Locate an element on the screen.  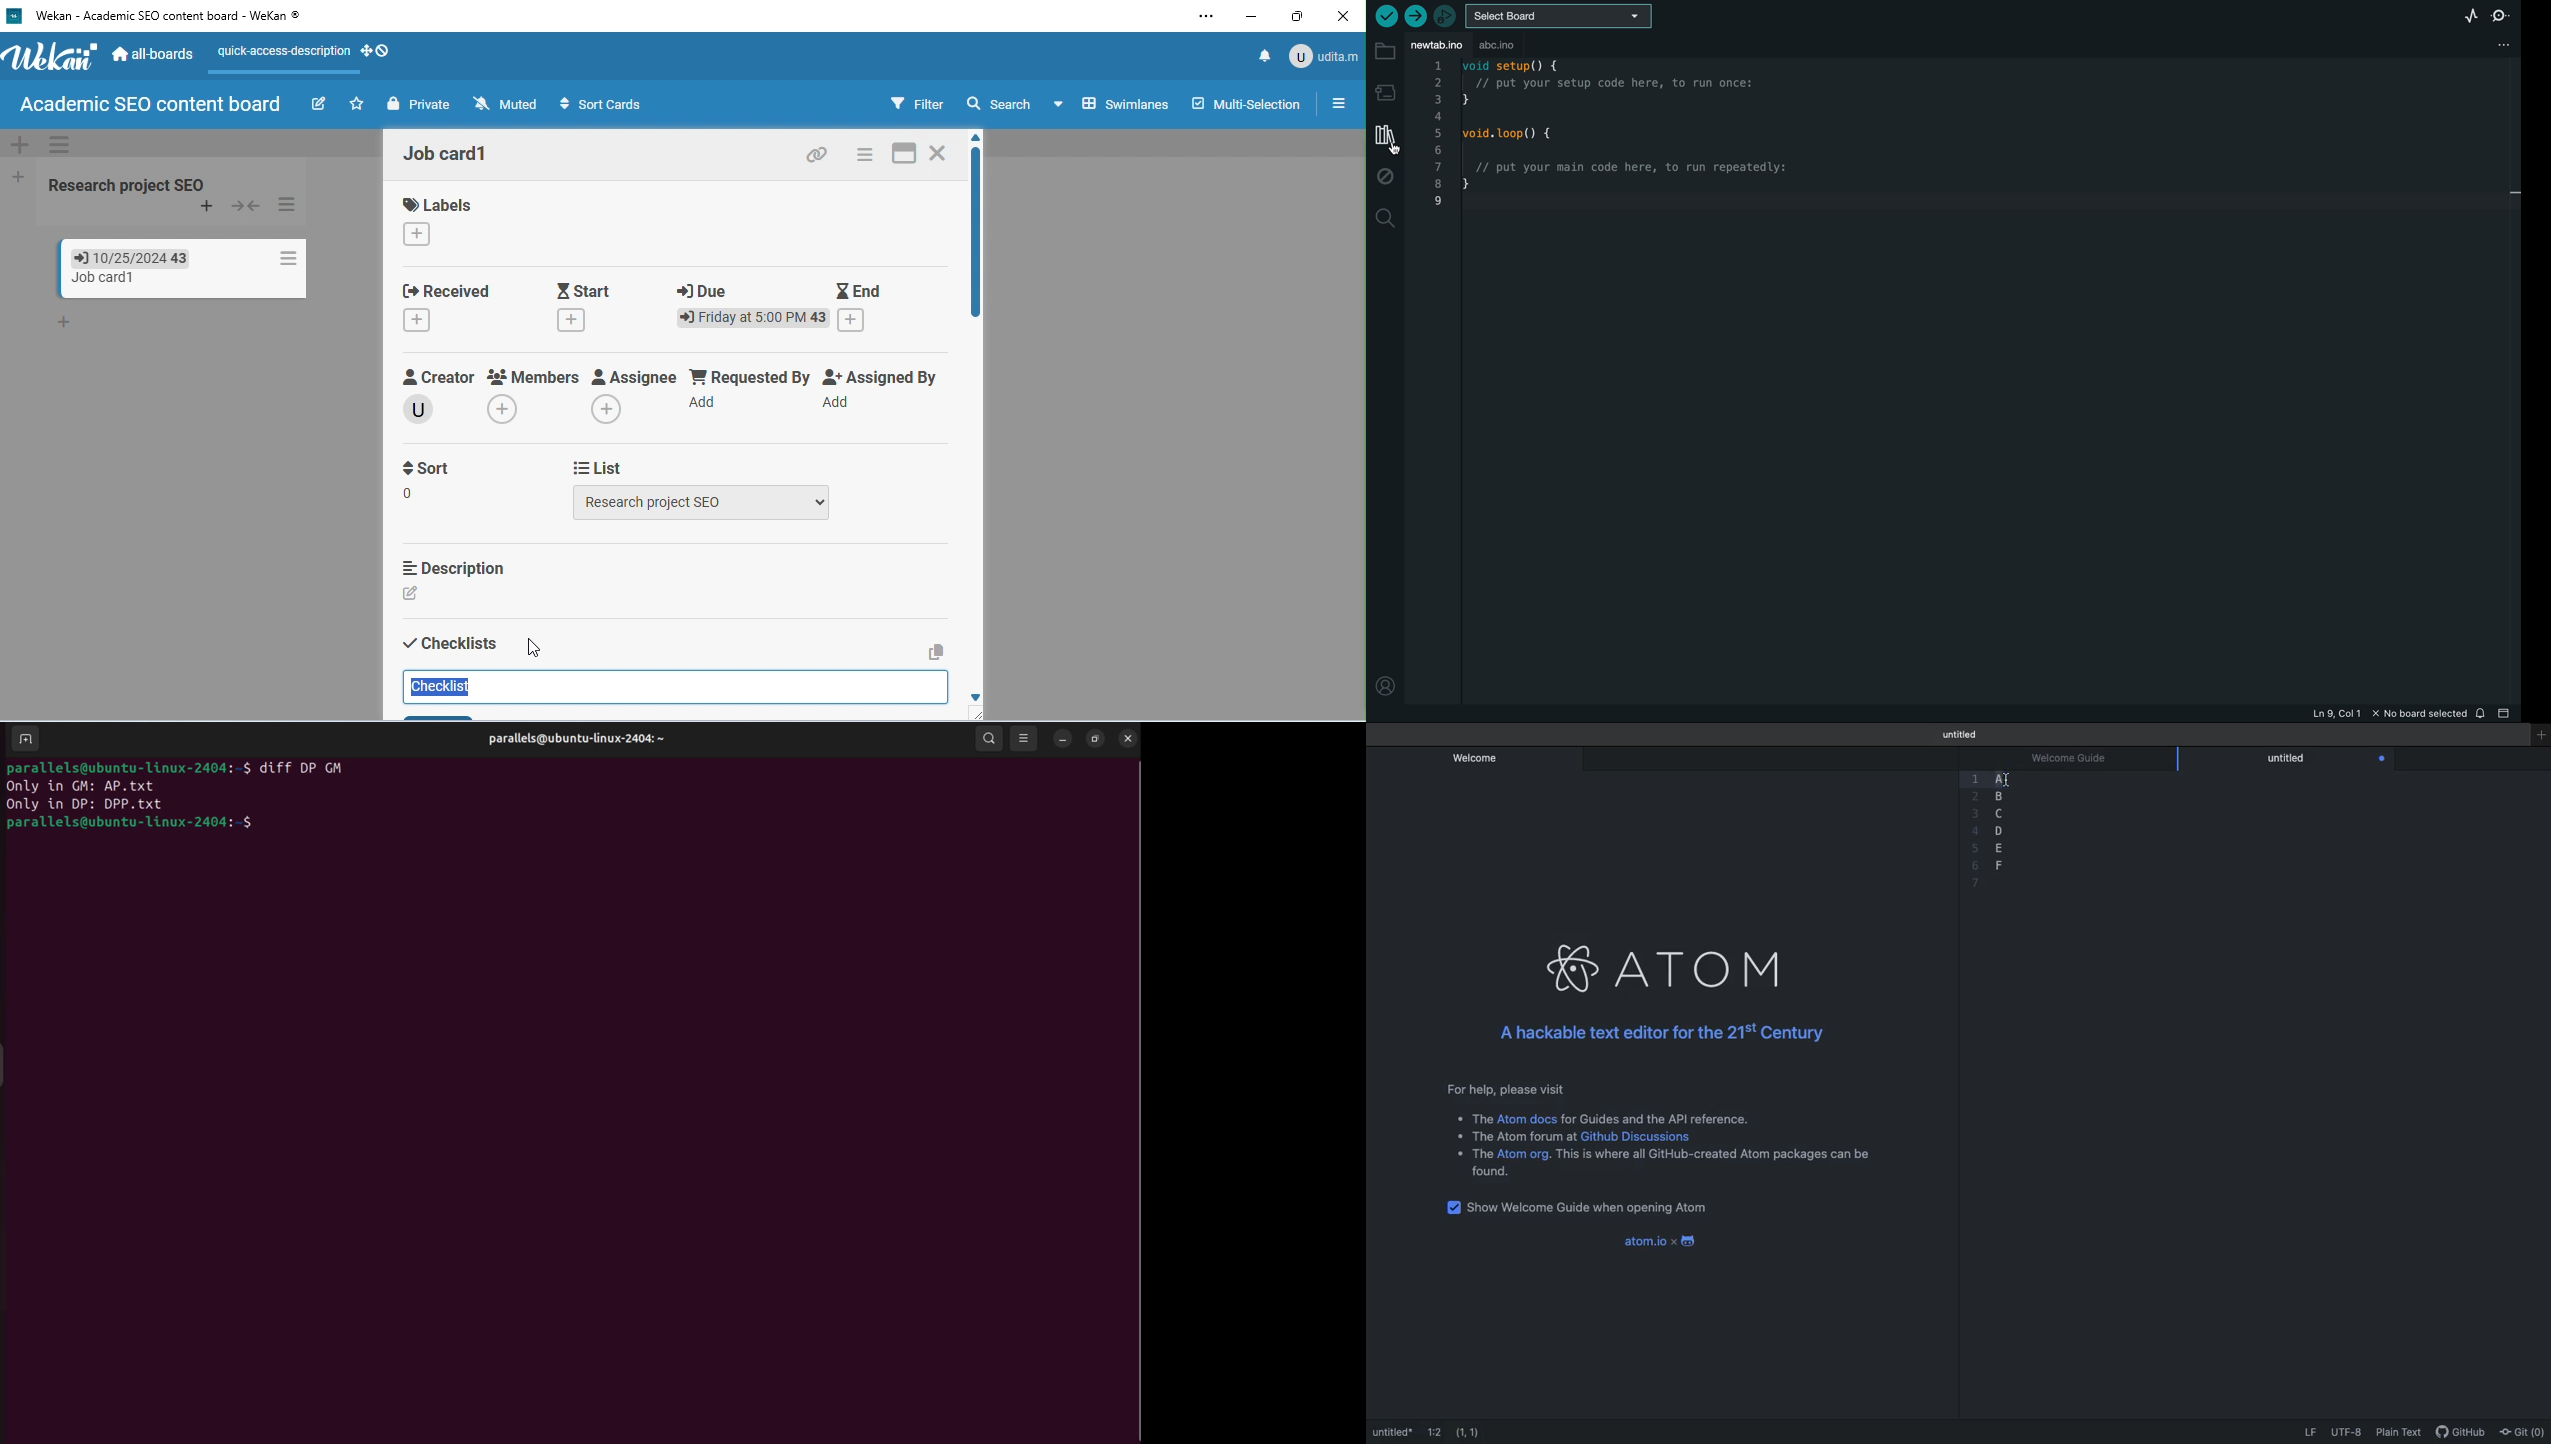
add end date is located at coordinates (853, 320).